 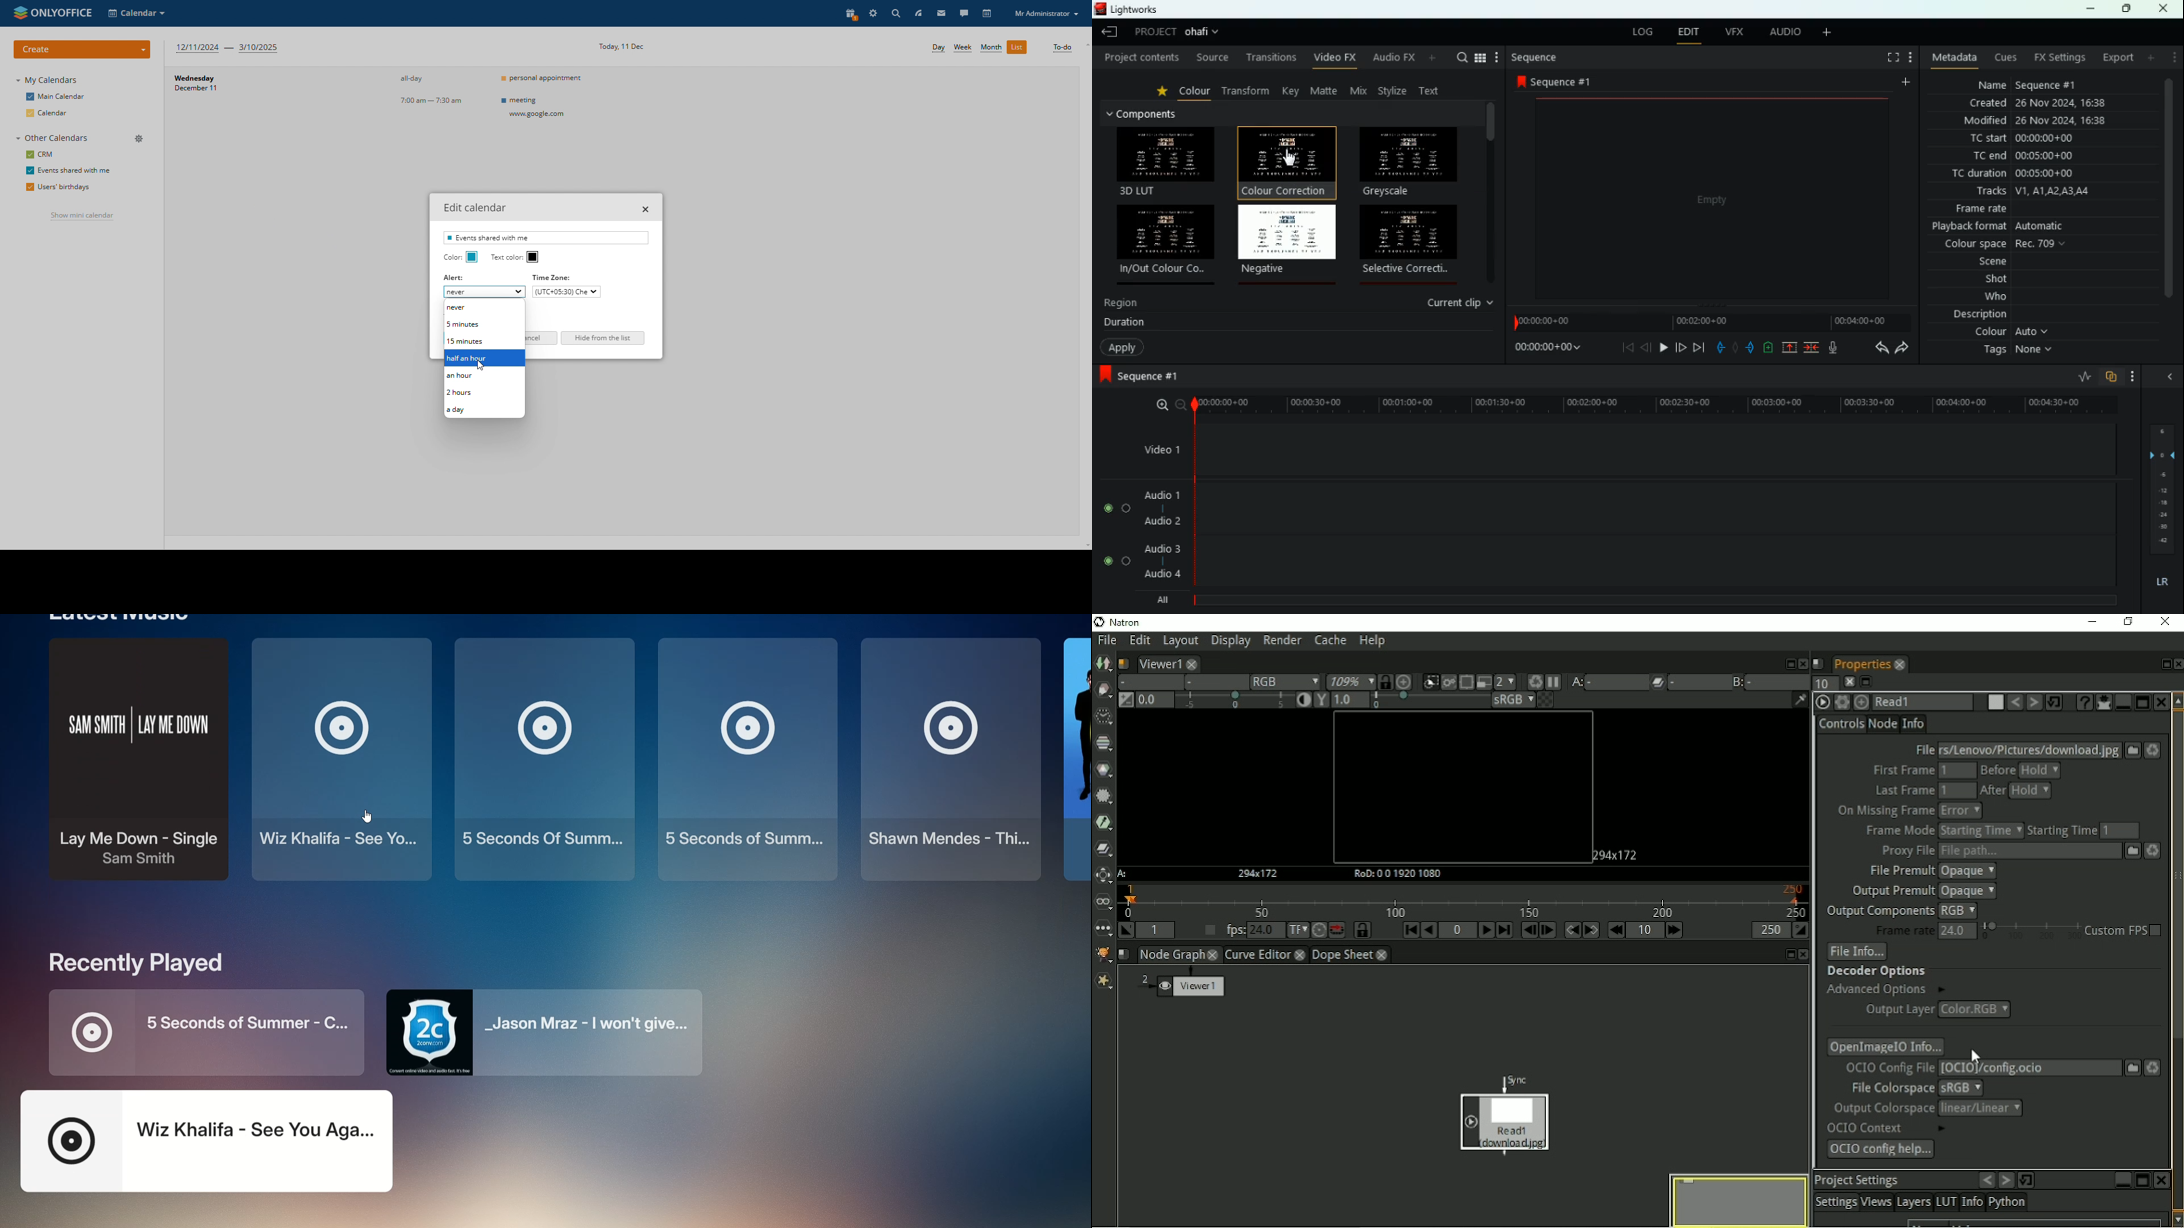 What do you see at coordinates (1711, 197) in the screenshot?
I see `image` at bounding box center [1711, 197].